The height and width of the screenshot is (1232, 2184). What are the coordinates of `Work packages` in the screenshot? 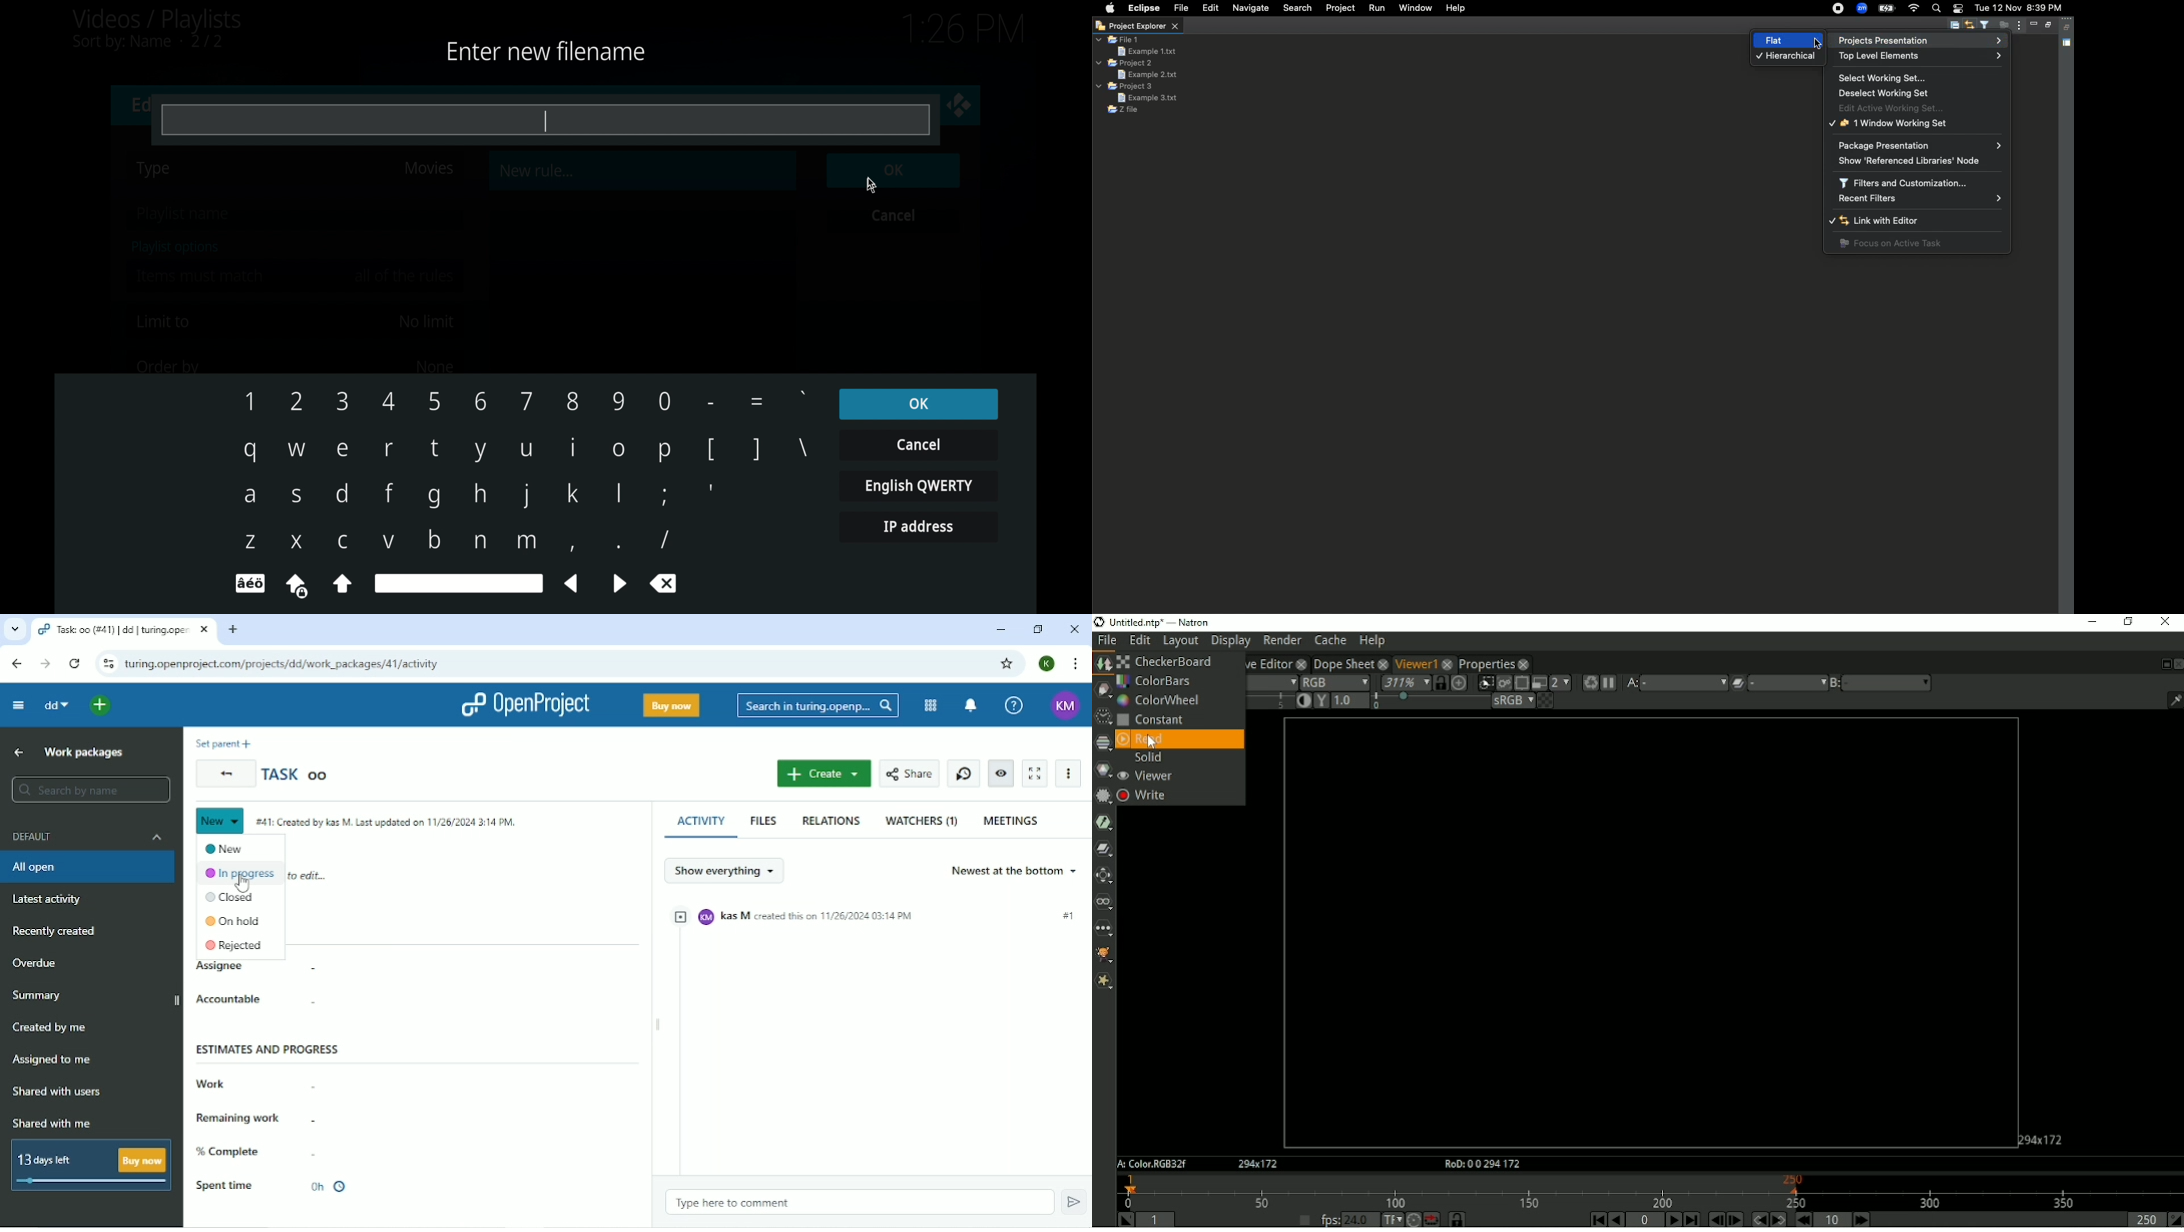 It's located at (84, 753).